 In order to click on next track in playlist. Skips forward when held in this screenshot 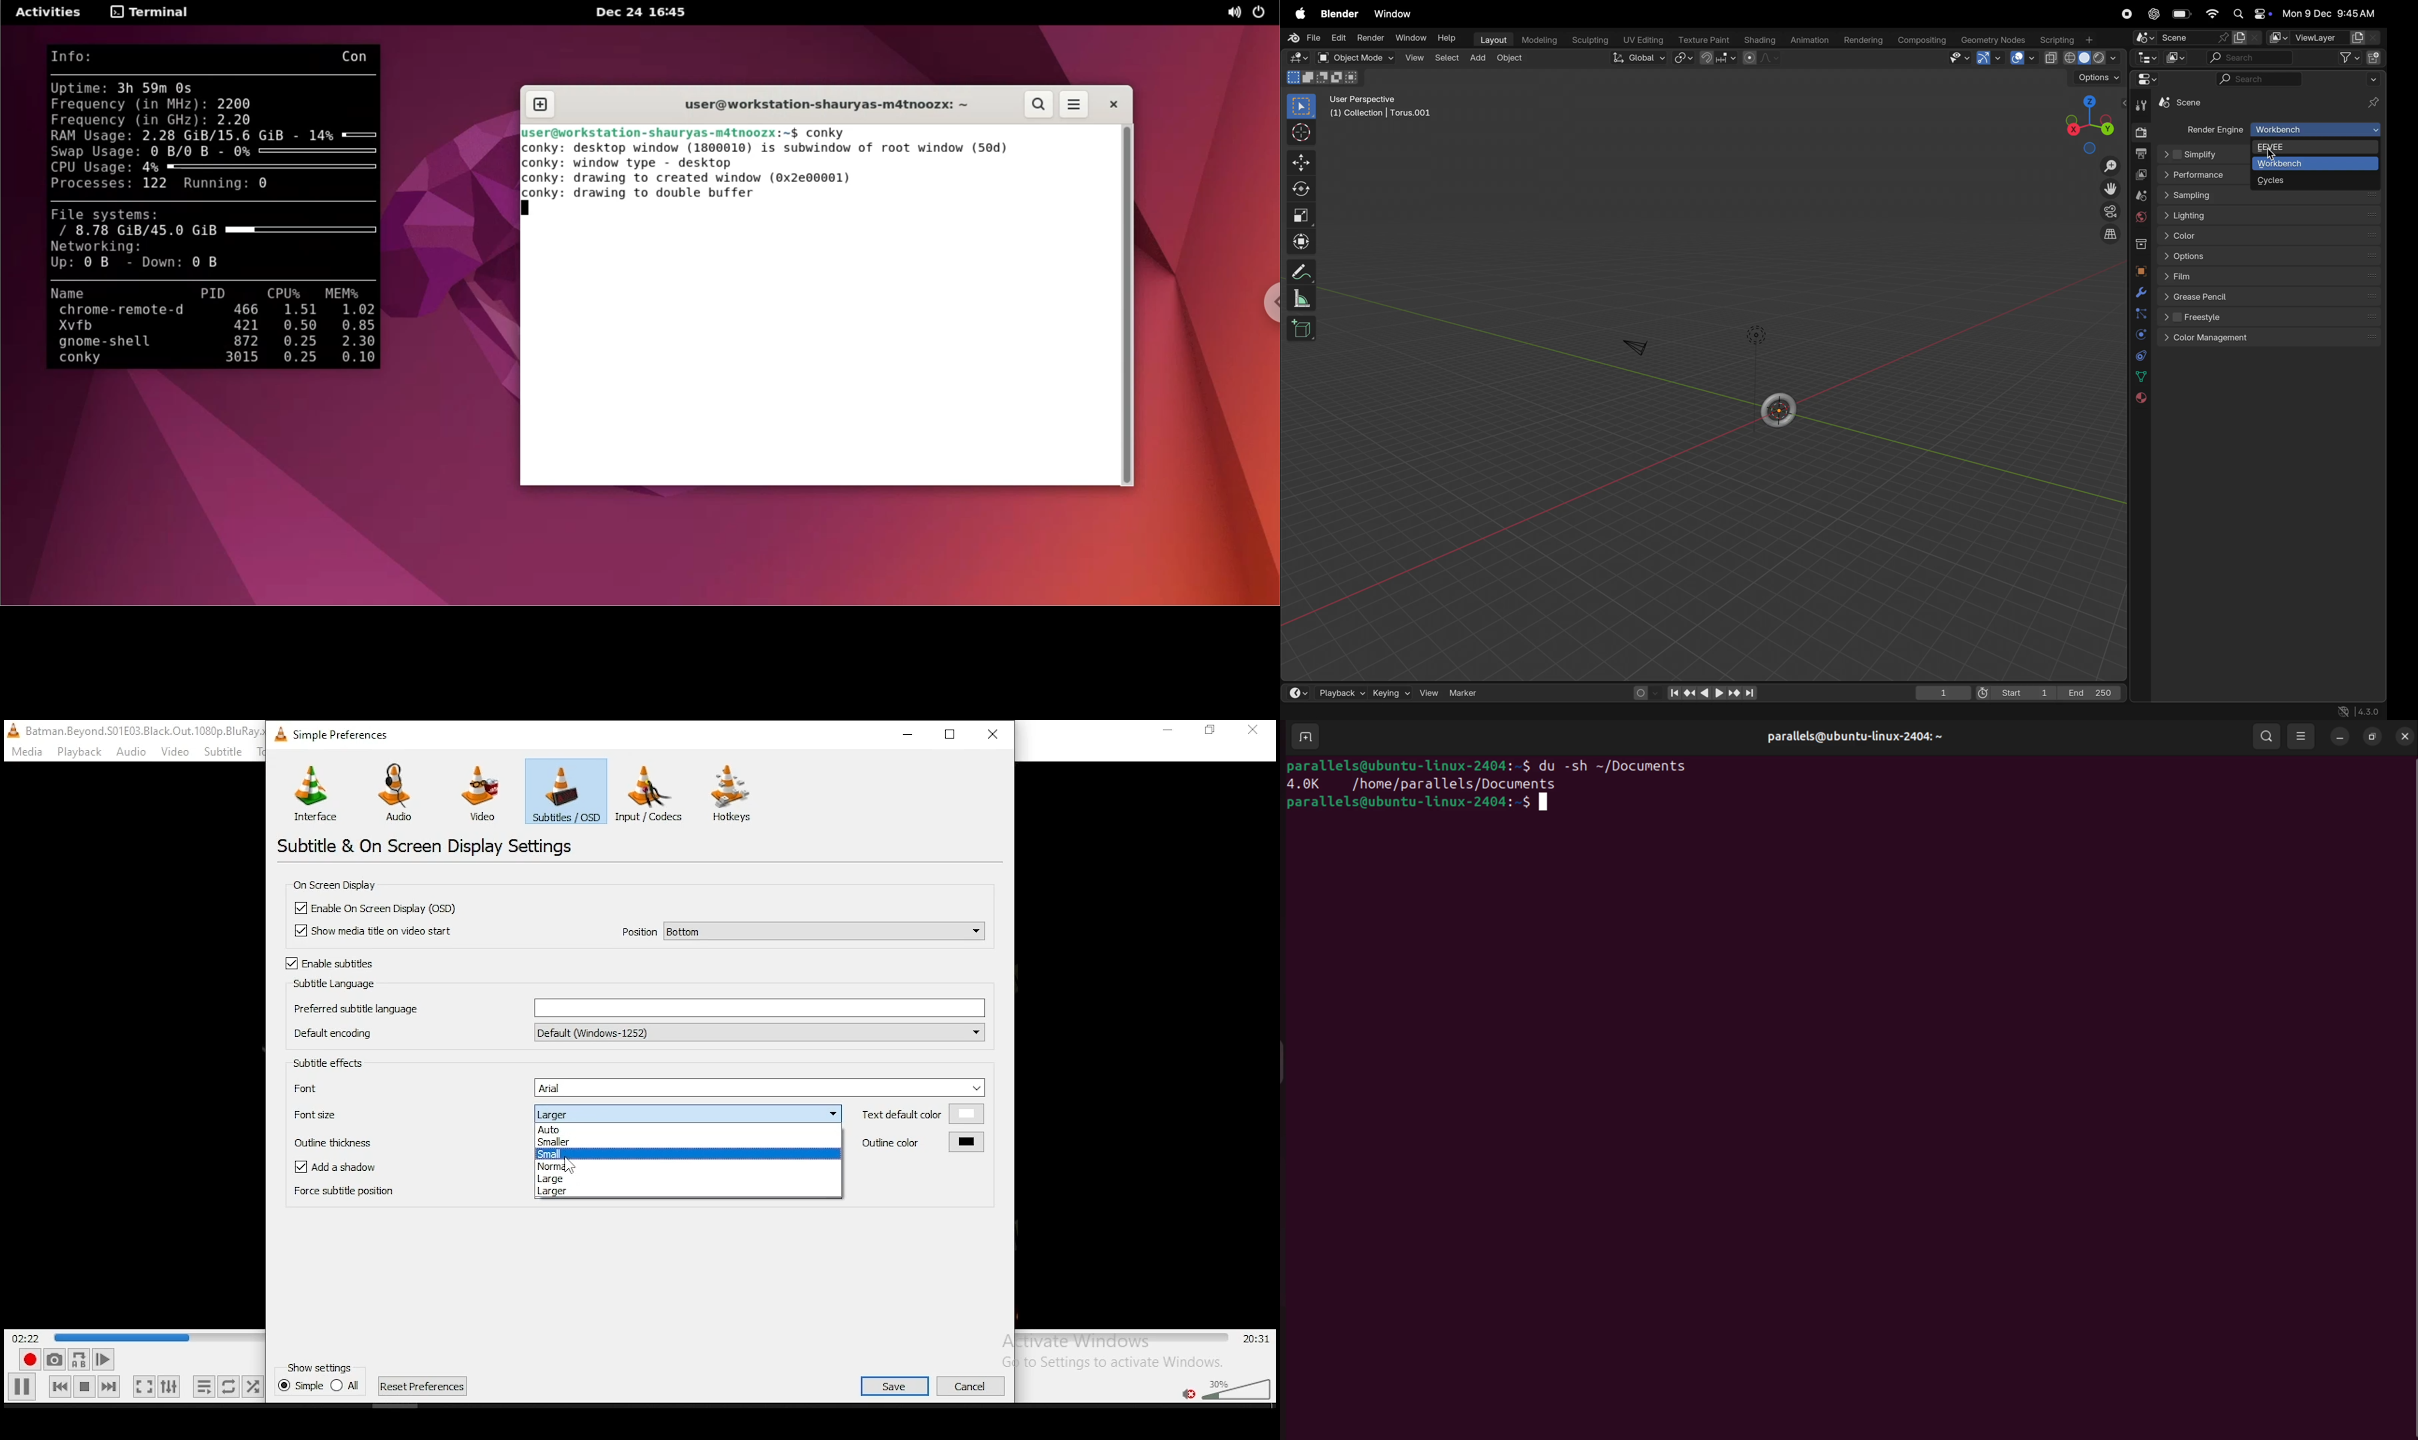, I will do `click(108, 1386)`.